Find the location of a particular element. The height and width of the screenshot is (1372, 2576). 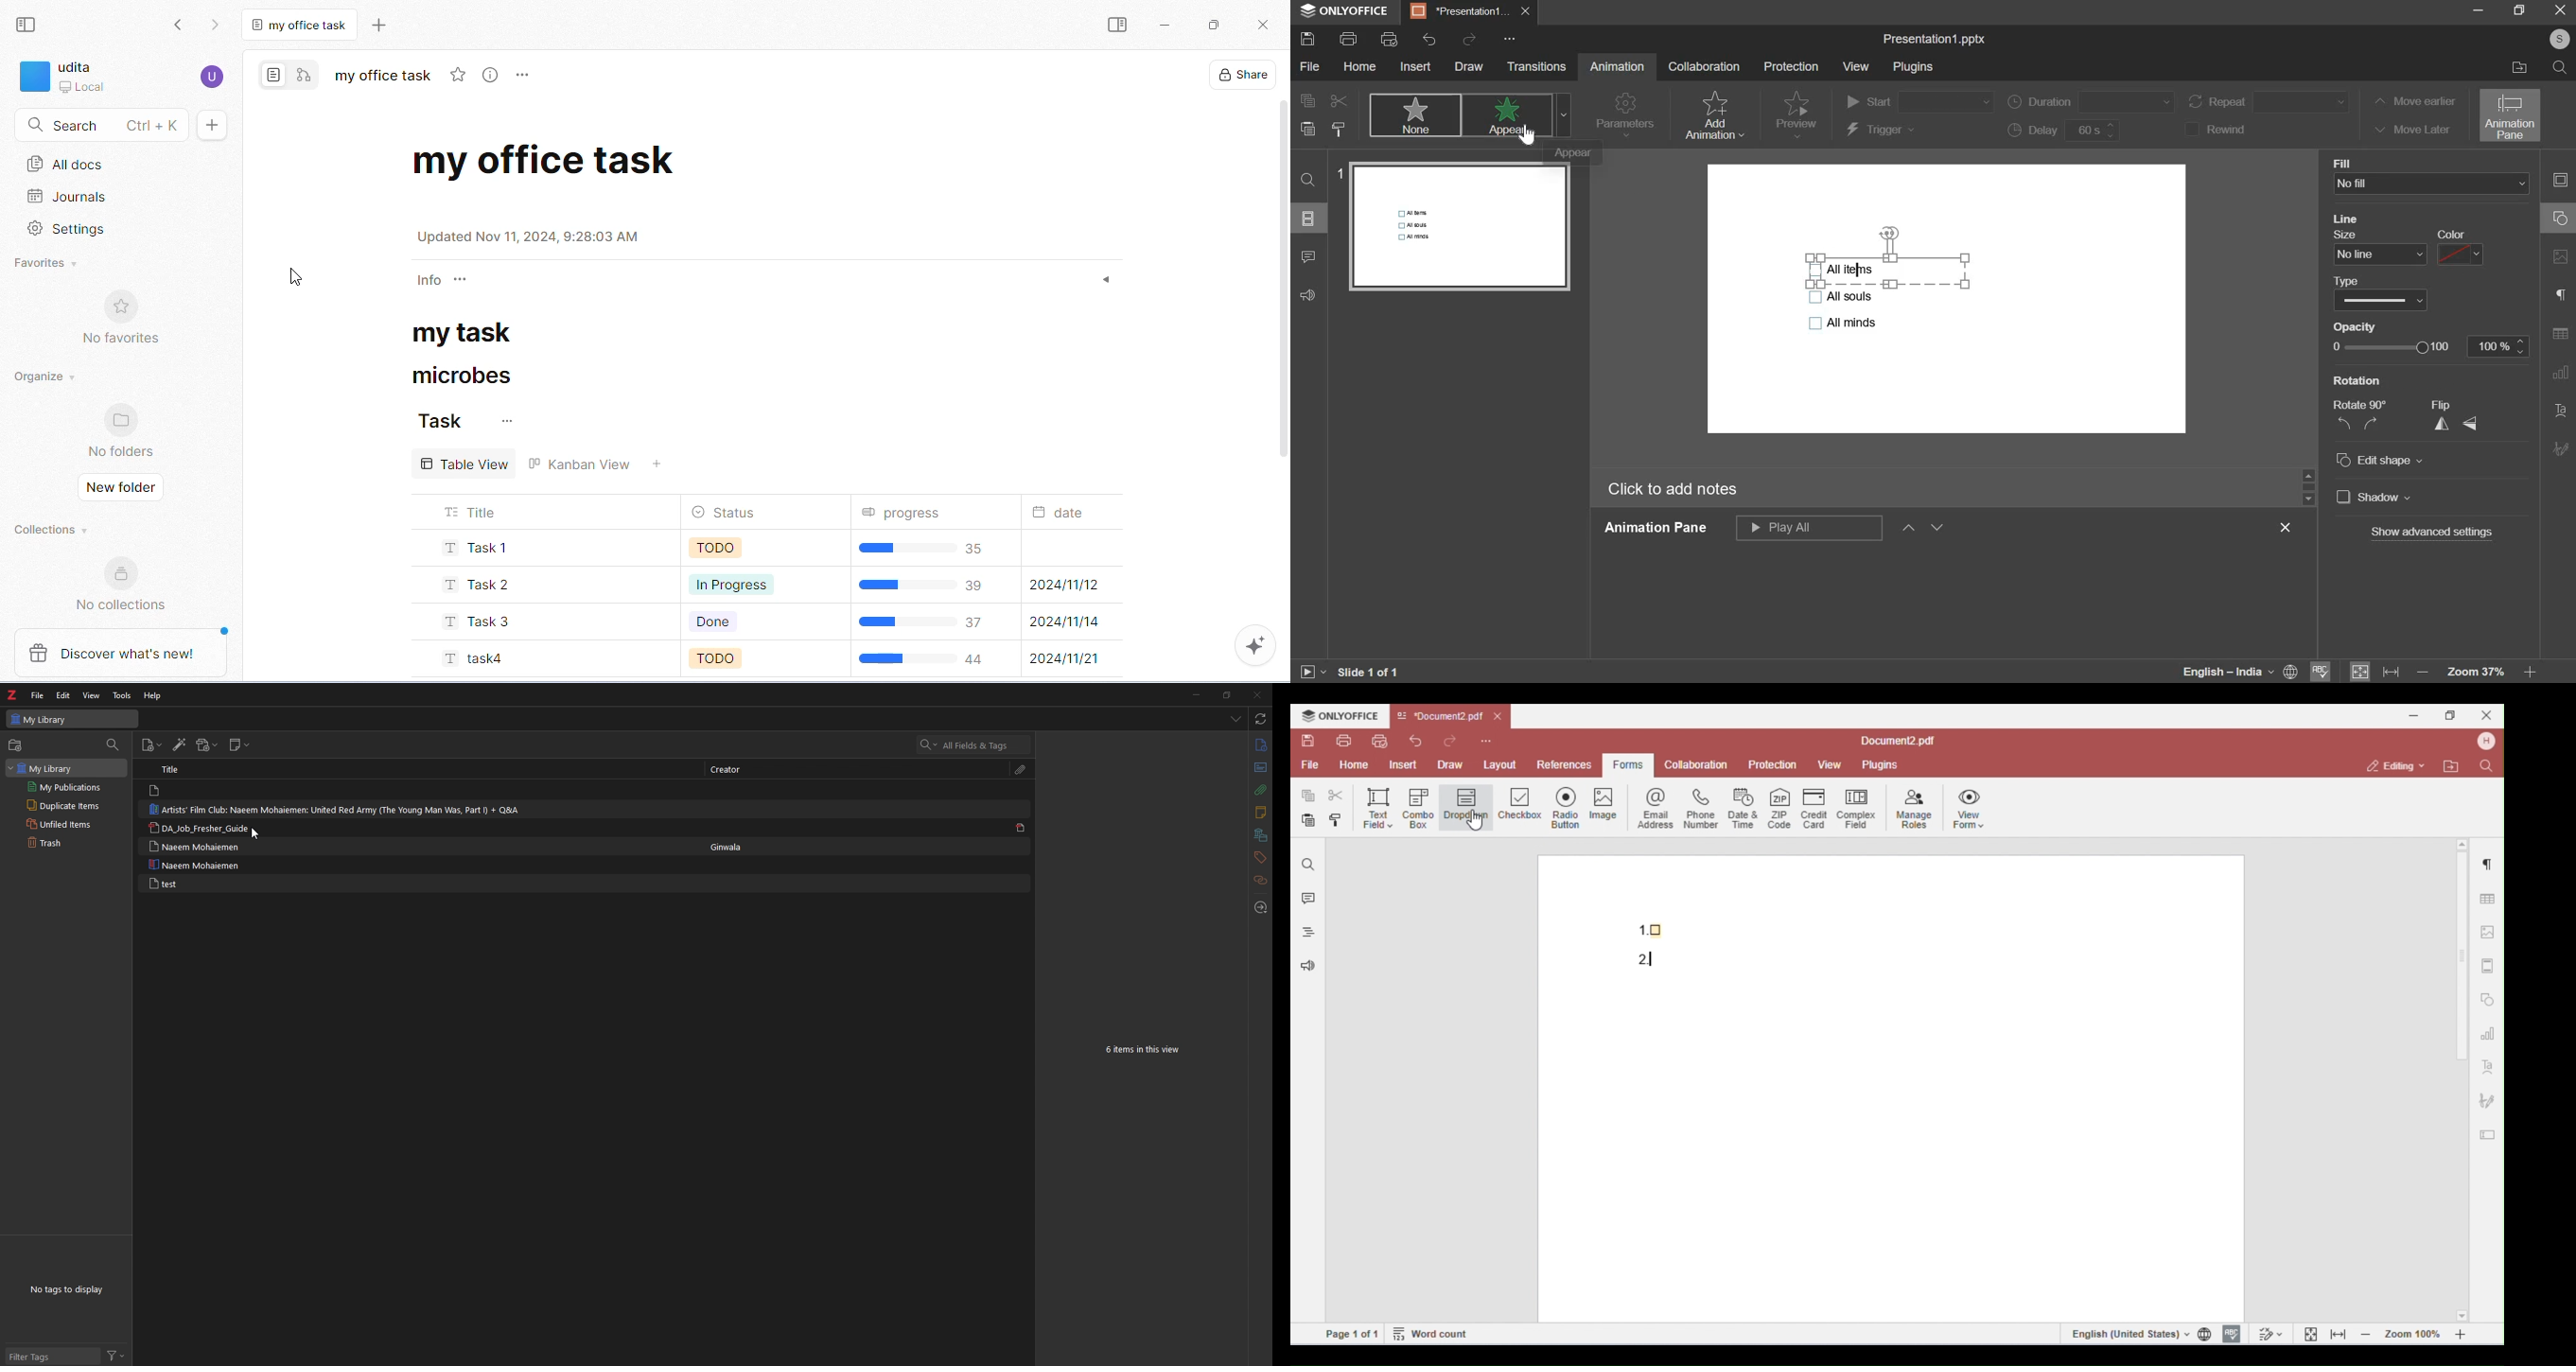

list all tabs is located at coordinates (1234, 718).